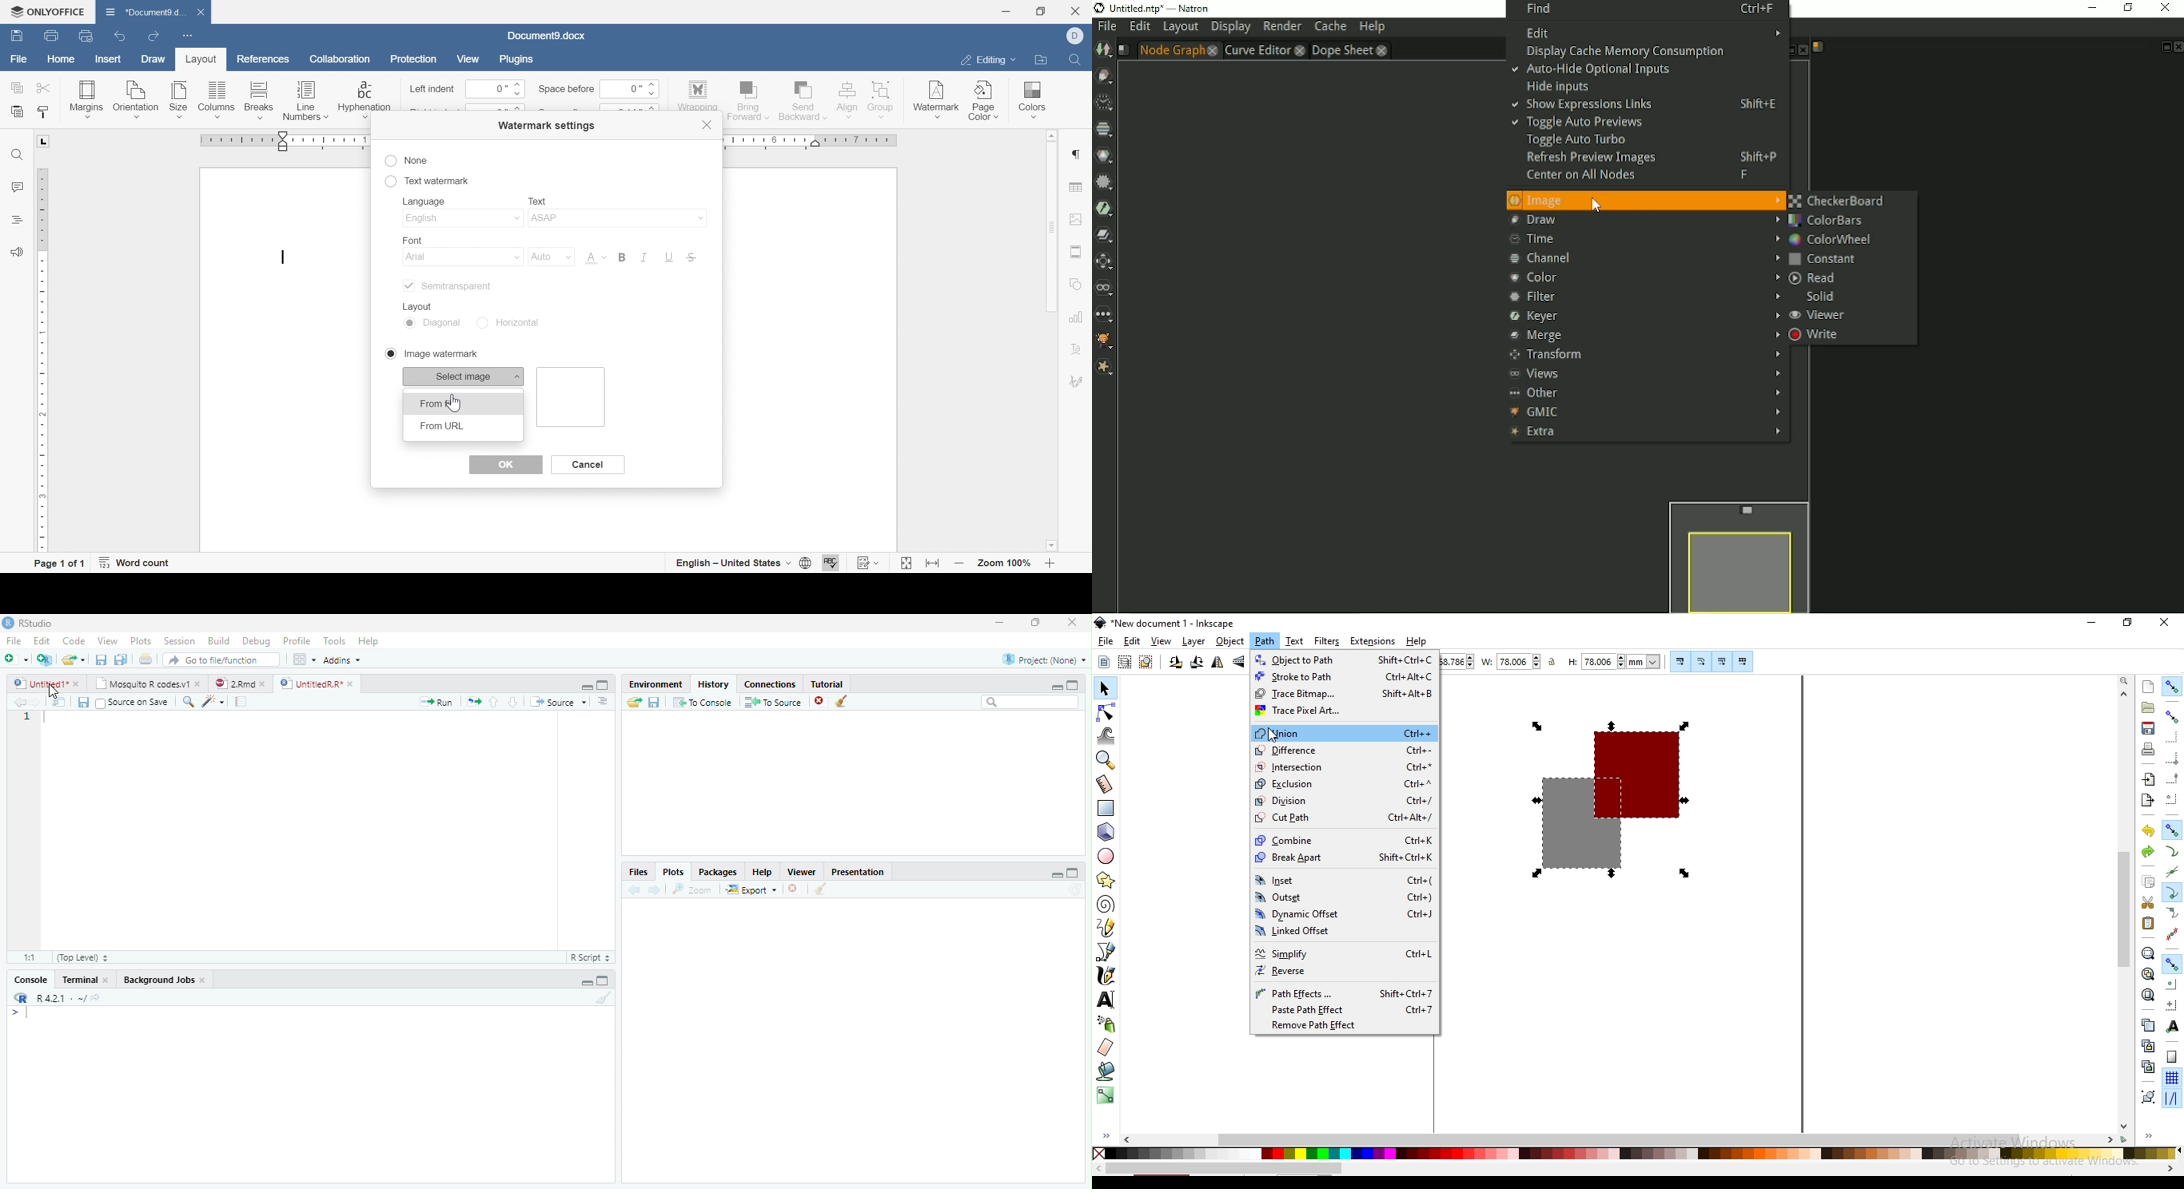 The image size is (2184, 1204). Describe the element at coordinates (75, 660) in the screenshot. I see `Open an existing file` at that location.